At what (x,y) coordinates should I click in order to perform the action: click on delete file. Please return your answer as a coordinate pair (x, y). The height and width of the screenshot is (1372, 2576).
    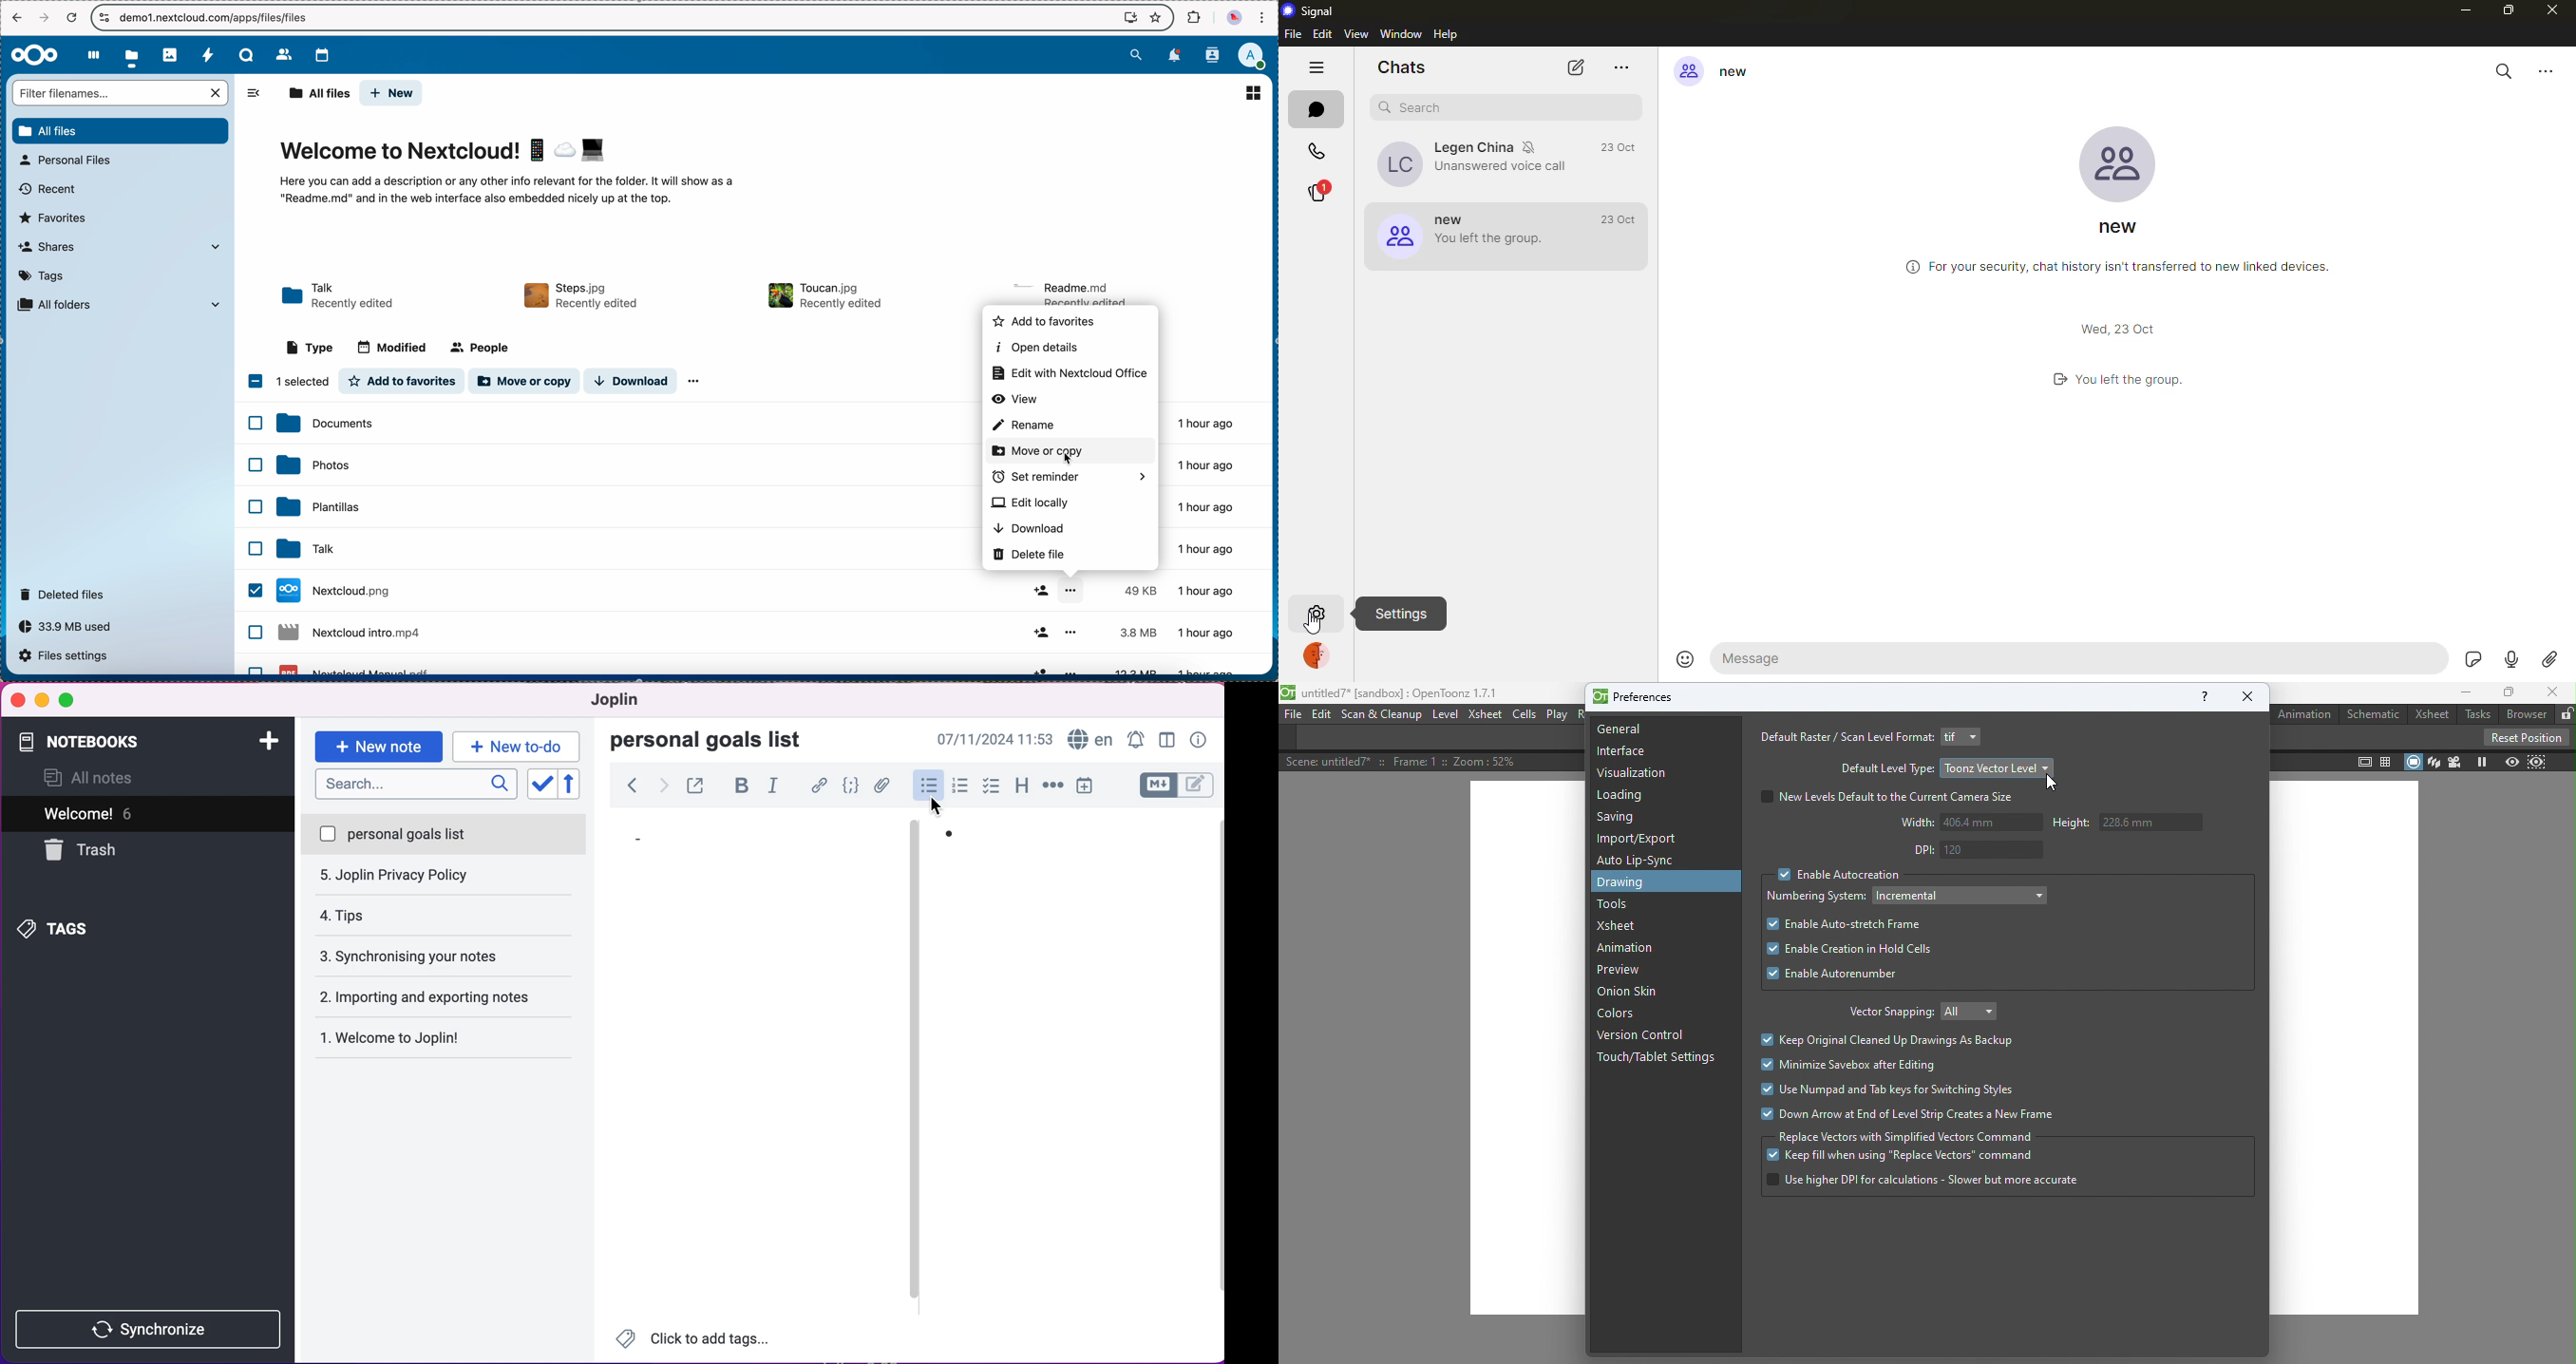
    Looking at the image, I should click on (1031, 554).